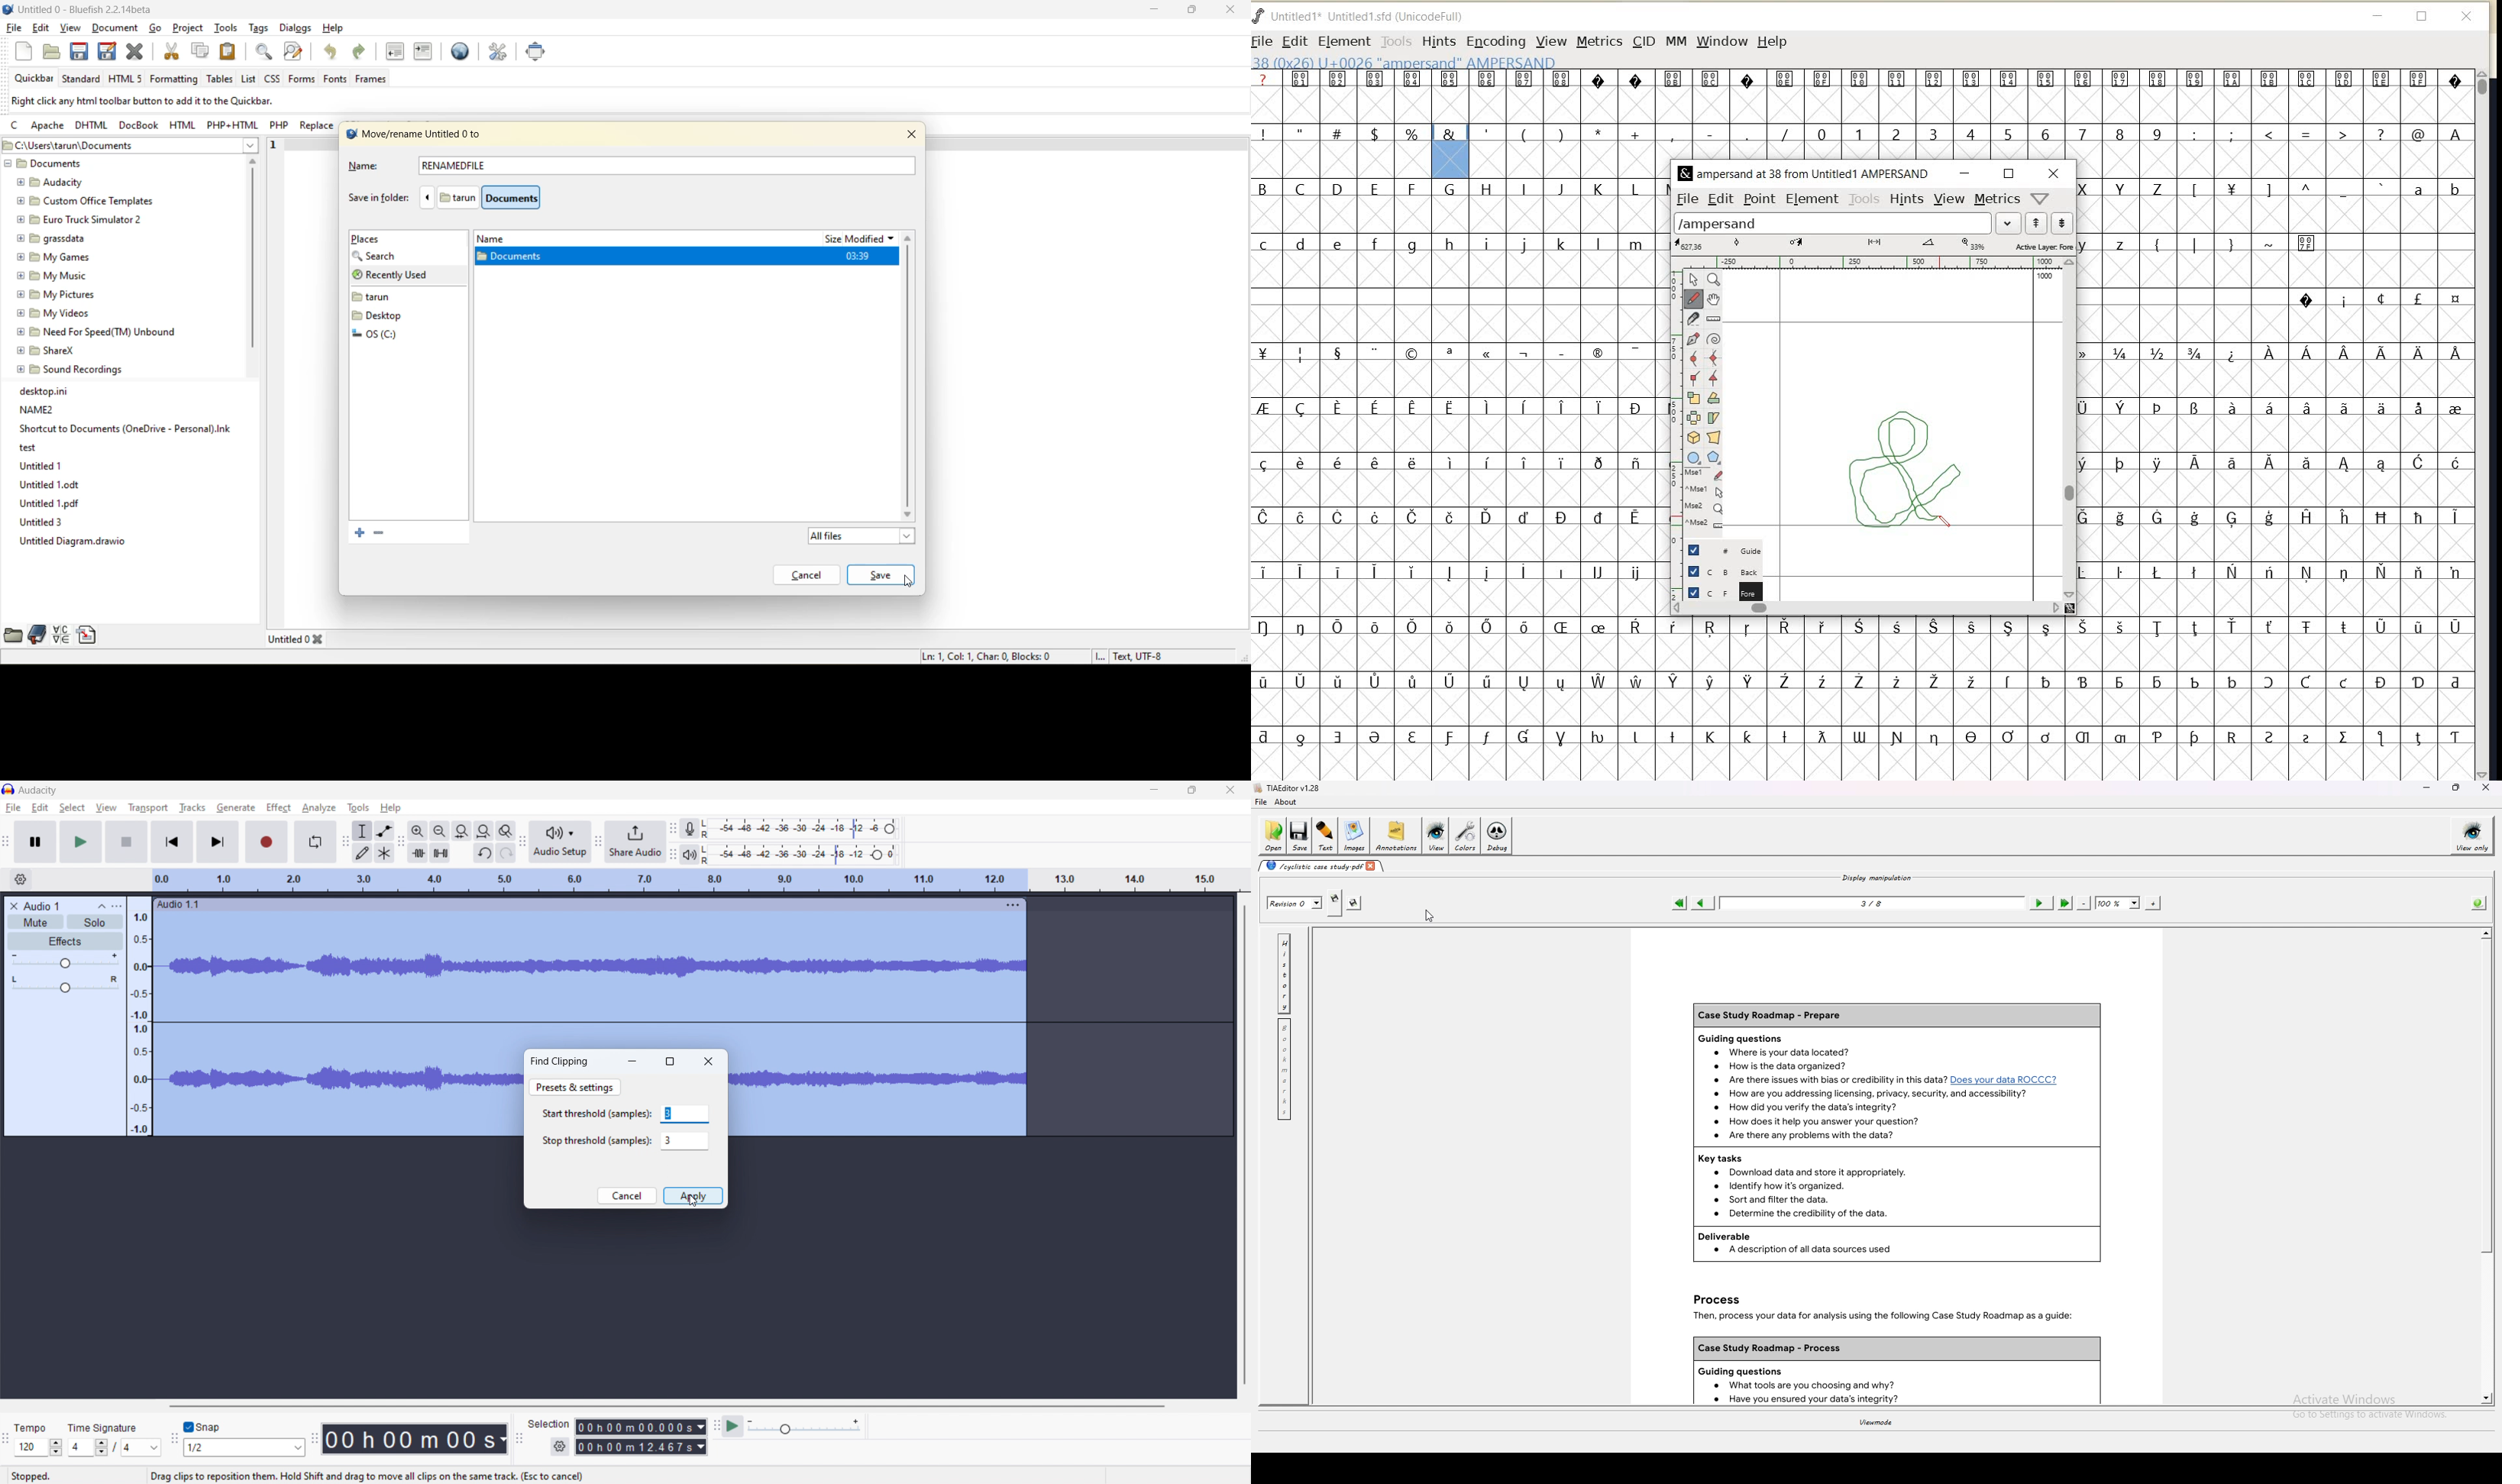 The width and height of the screenshot is (2520, 1484). What do you see at coordinates (401, 843) in the screenshot?
I see `edit toolbar` at bounding box center [401, 843].